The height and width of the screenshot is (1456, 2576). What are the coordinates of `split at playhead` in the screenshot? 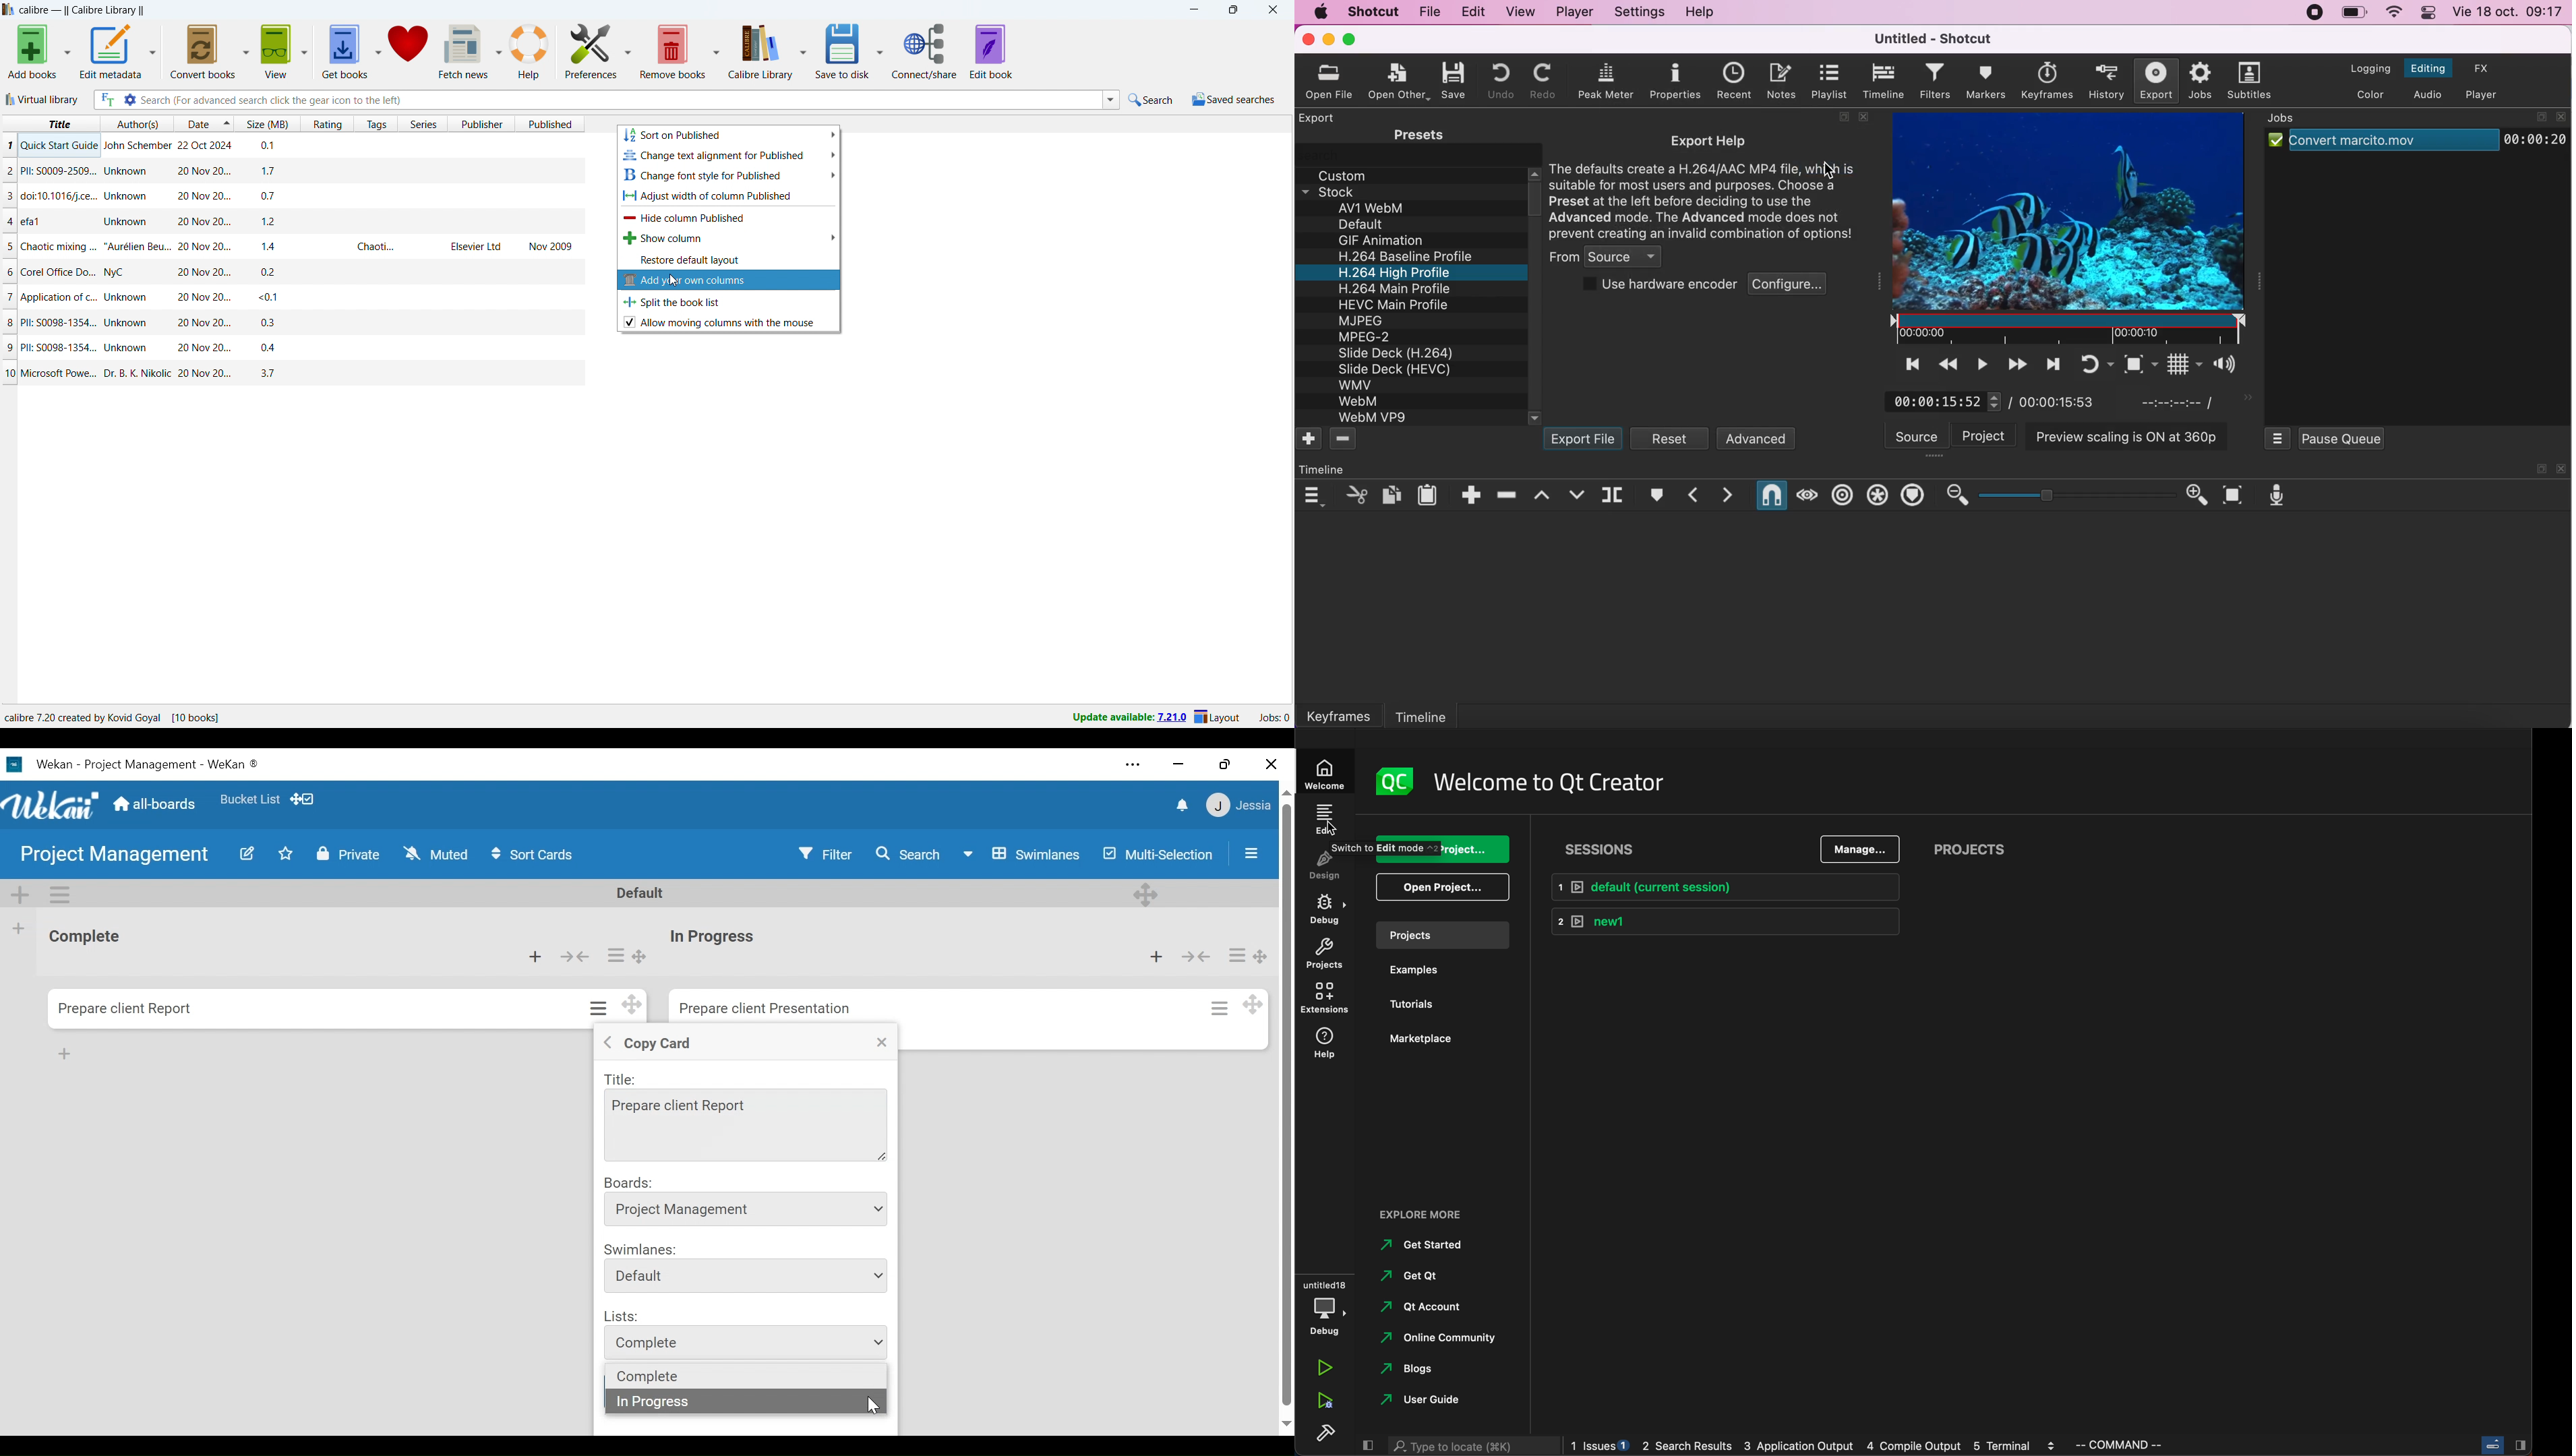 It's located at (1616, 497).